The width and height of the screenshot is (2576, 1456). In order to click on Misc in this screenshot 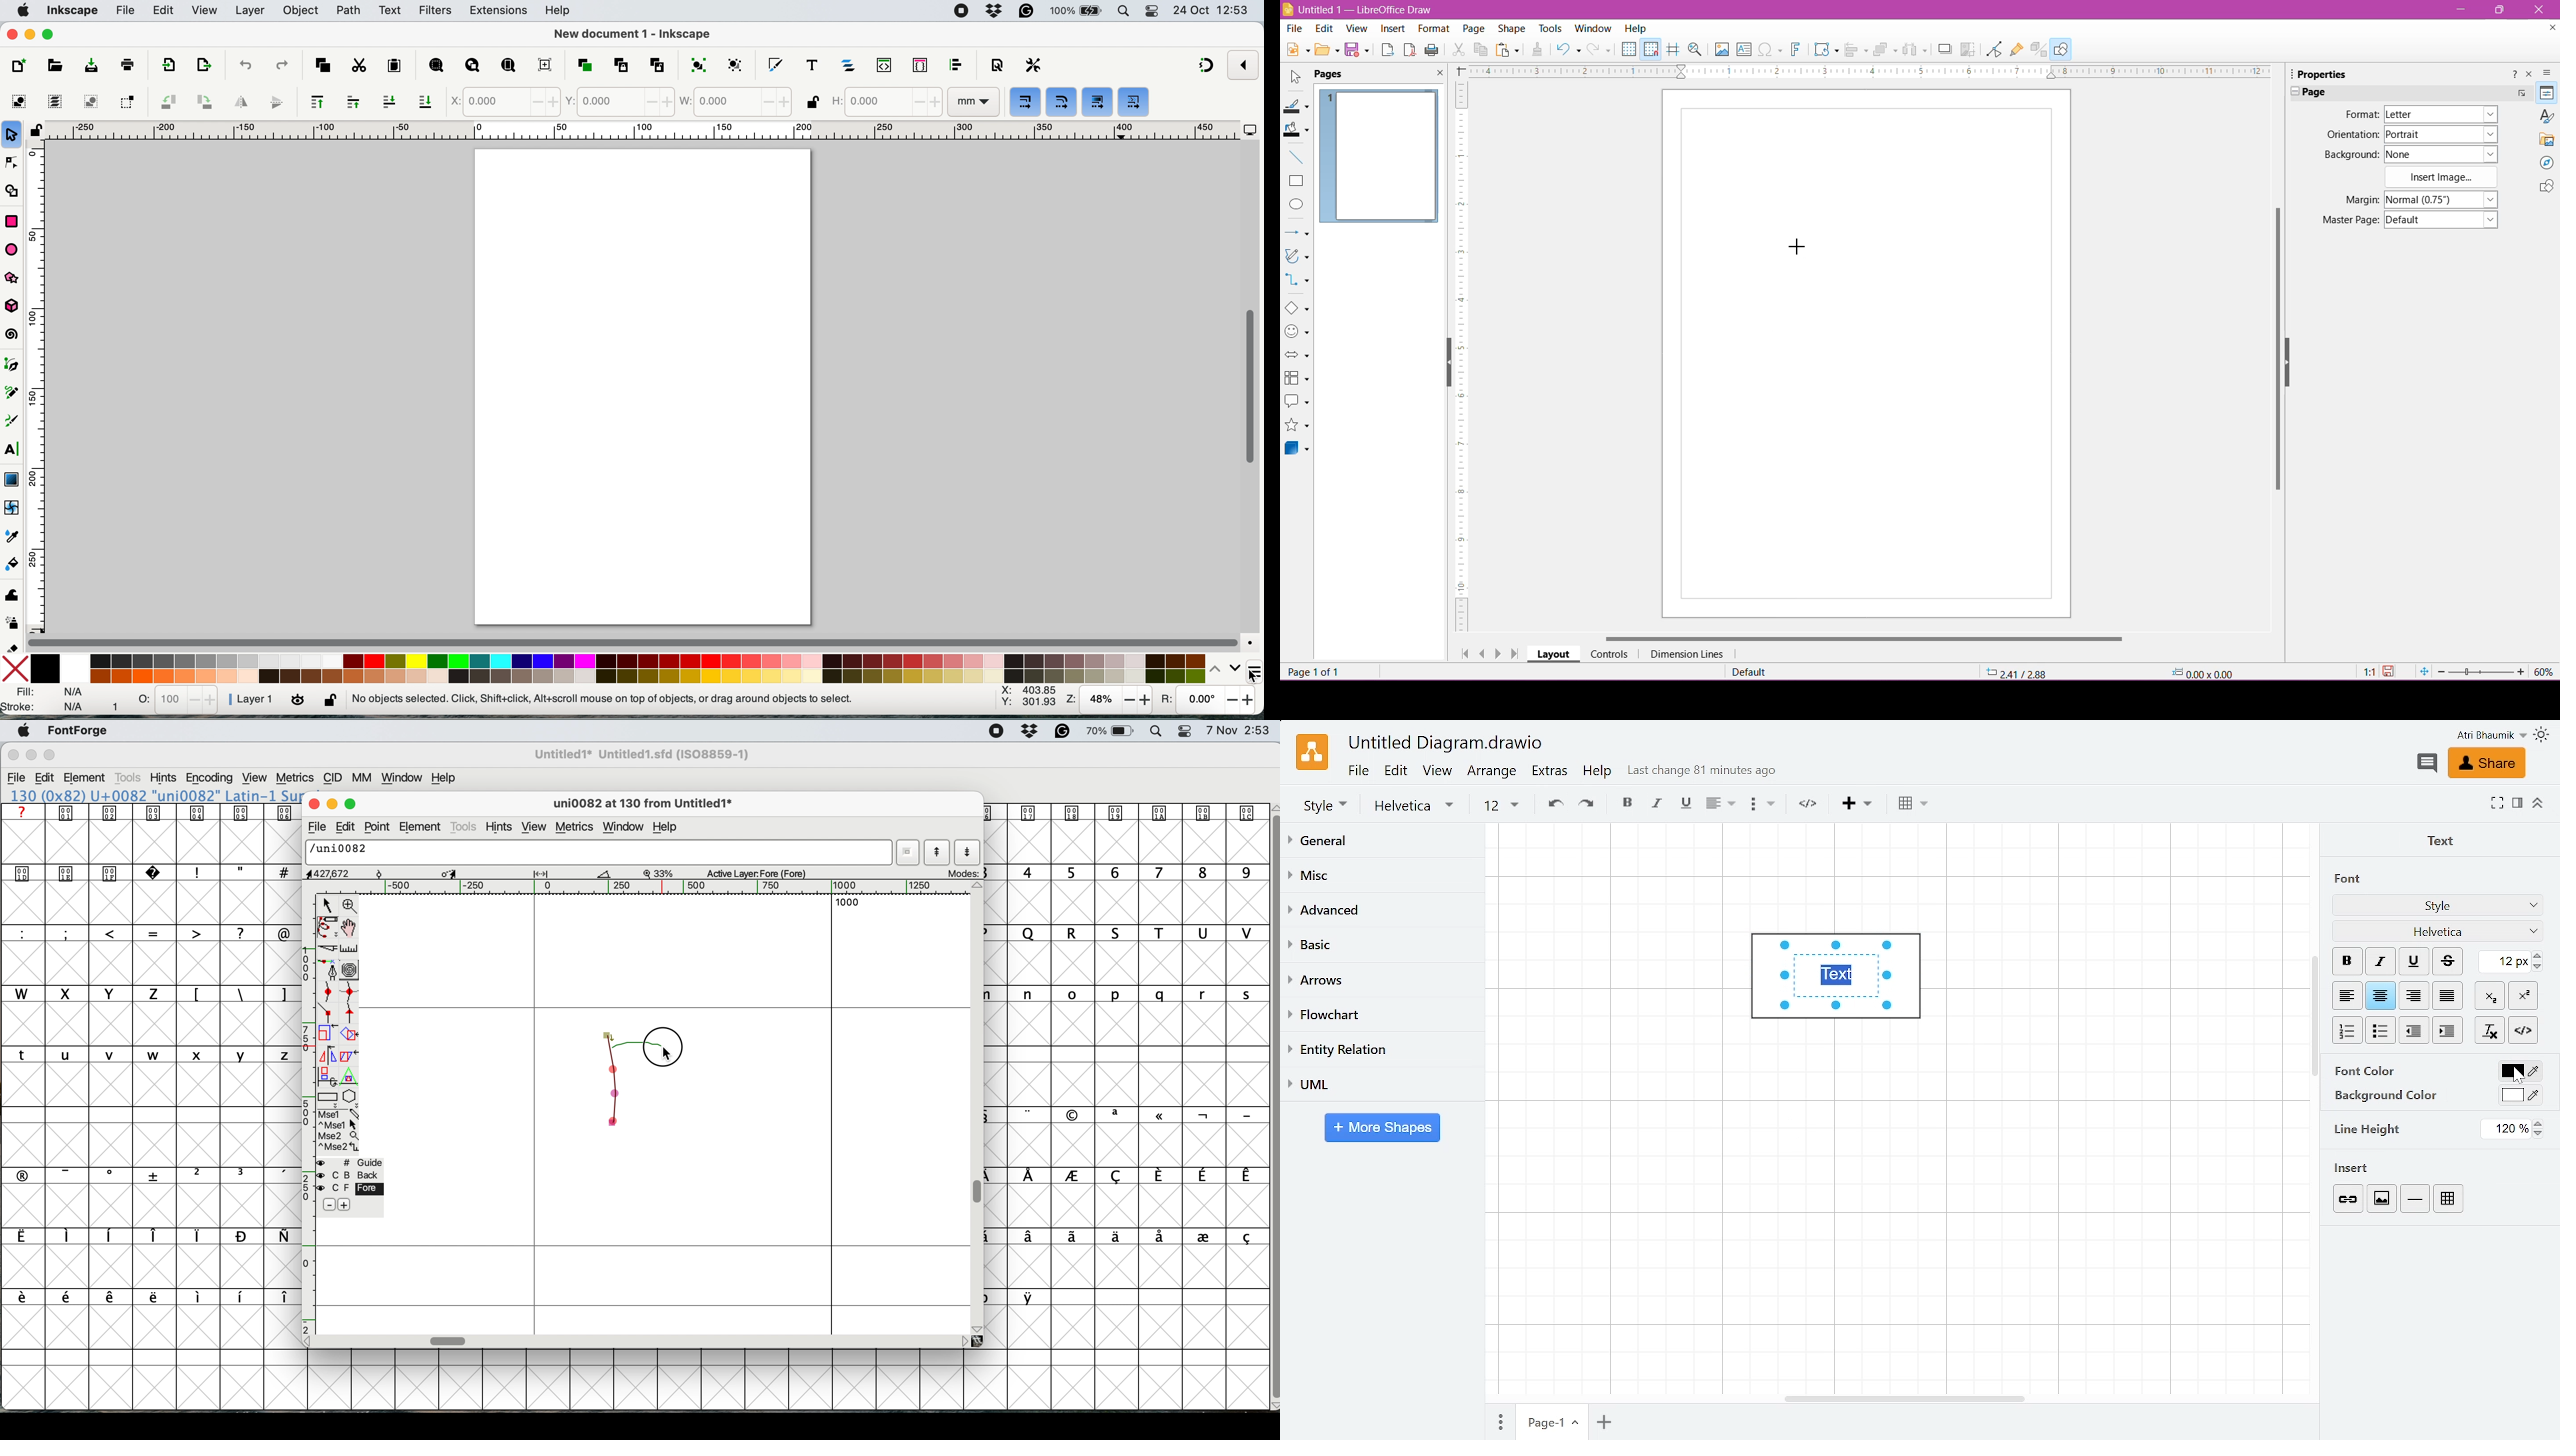, I will do `click(1383, 878)`.